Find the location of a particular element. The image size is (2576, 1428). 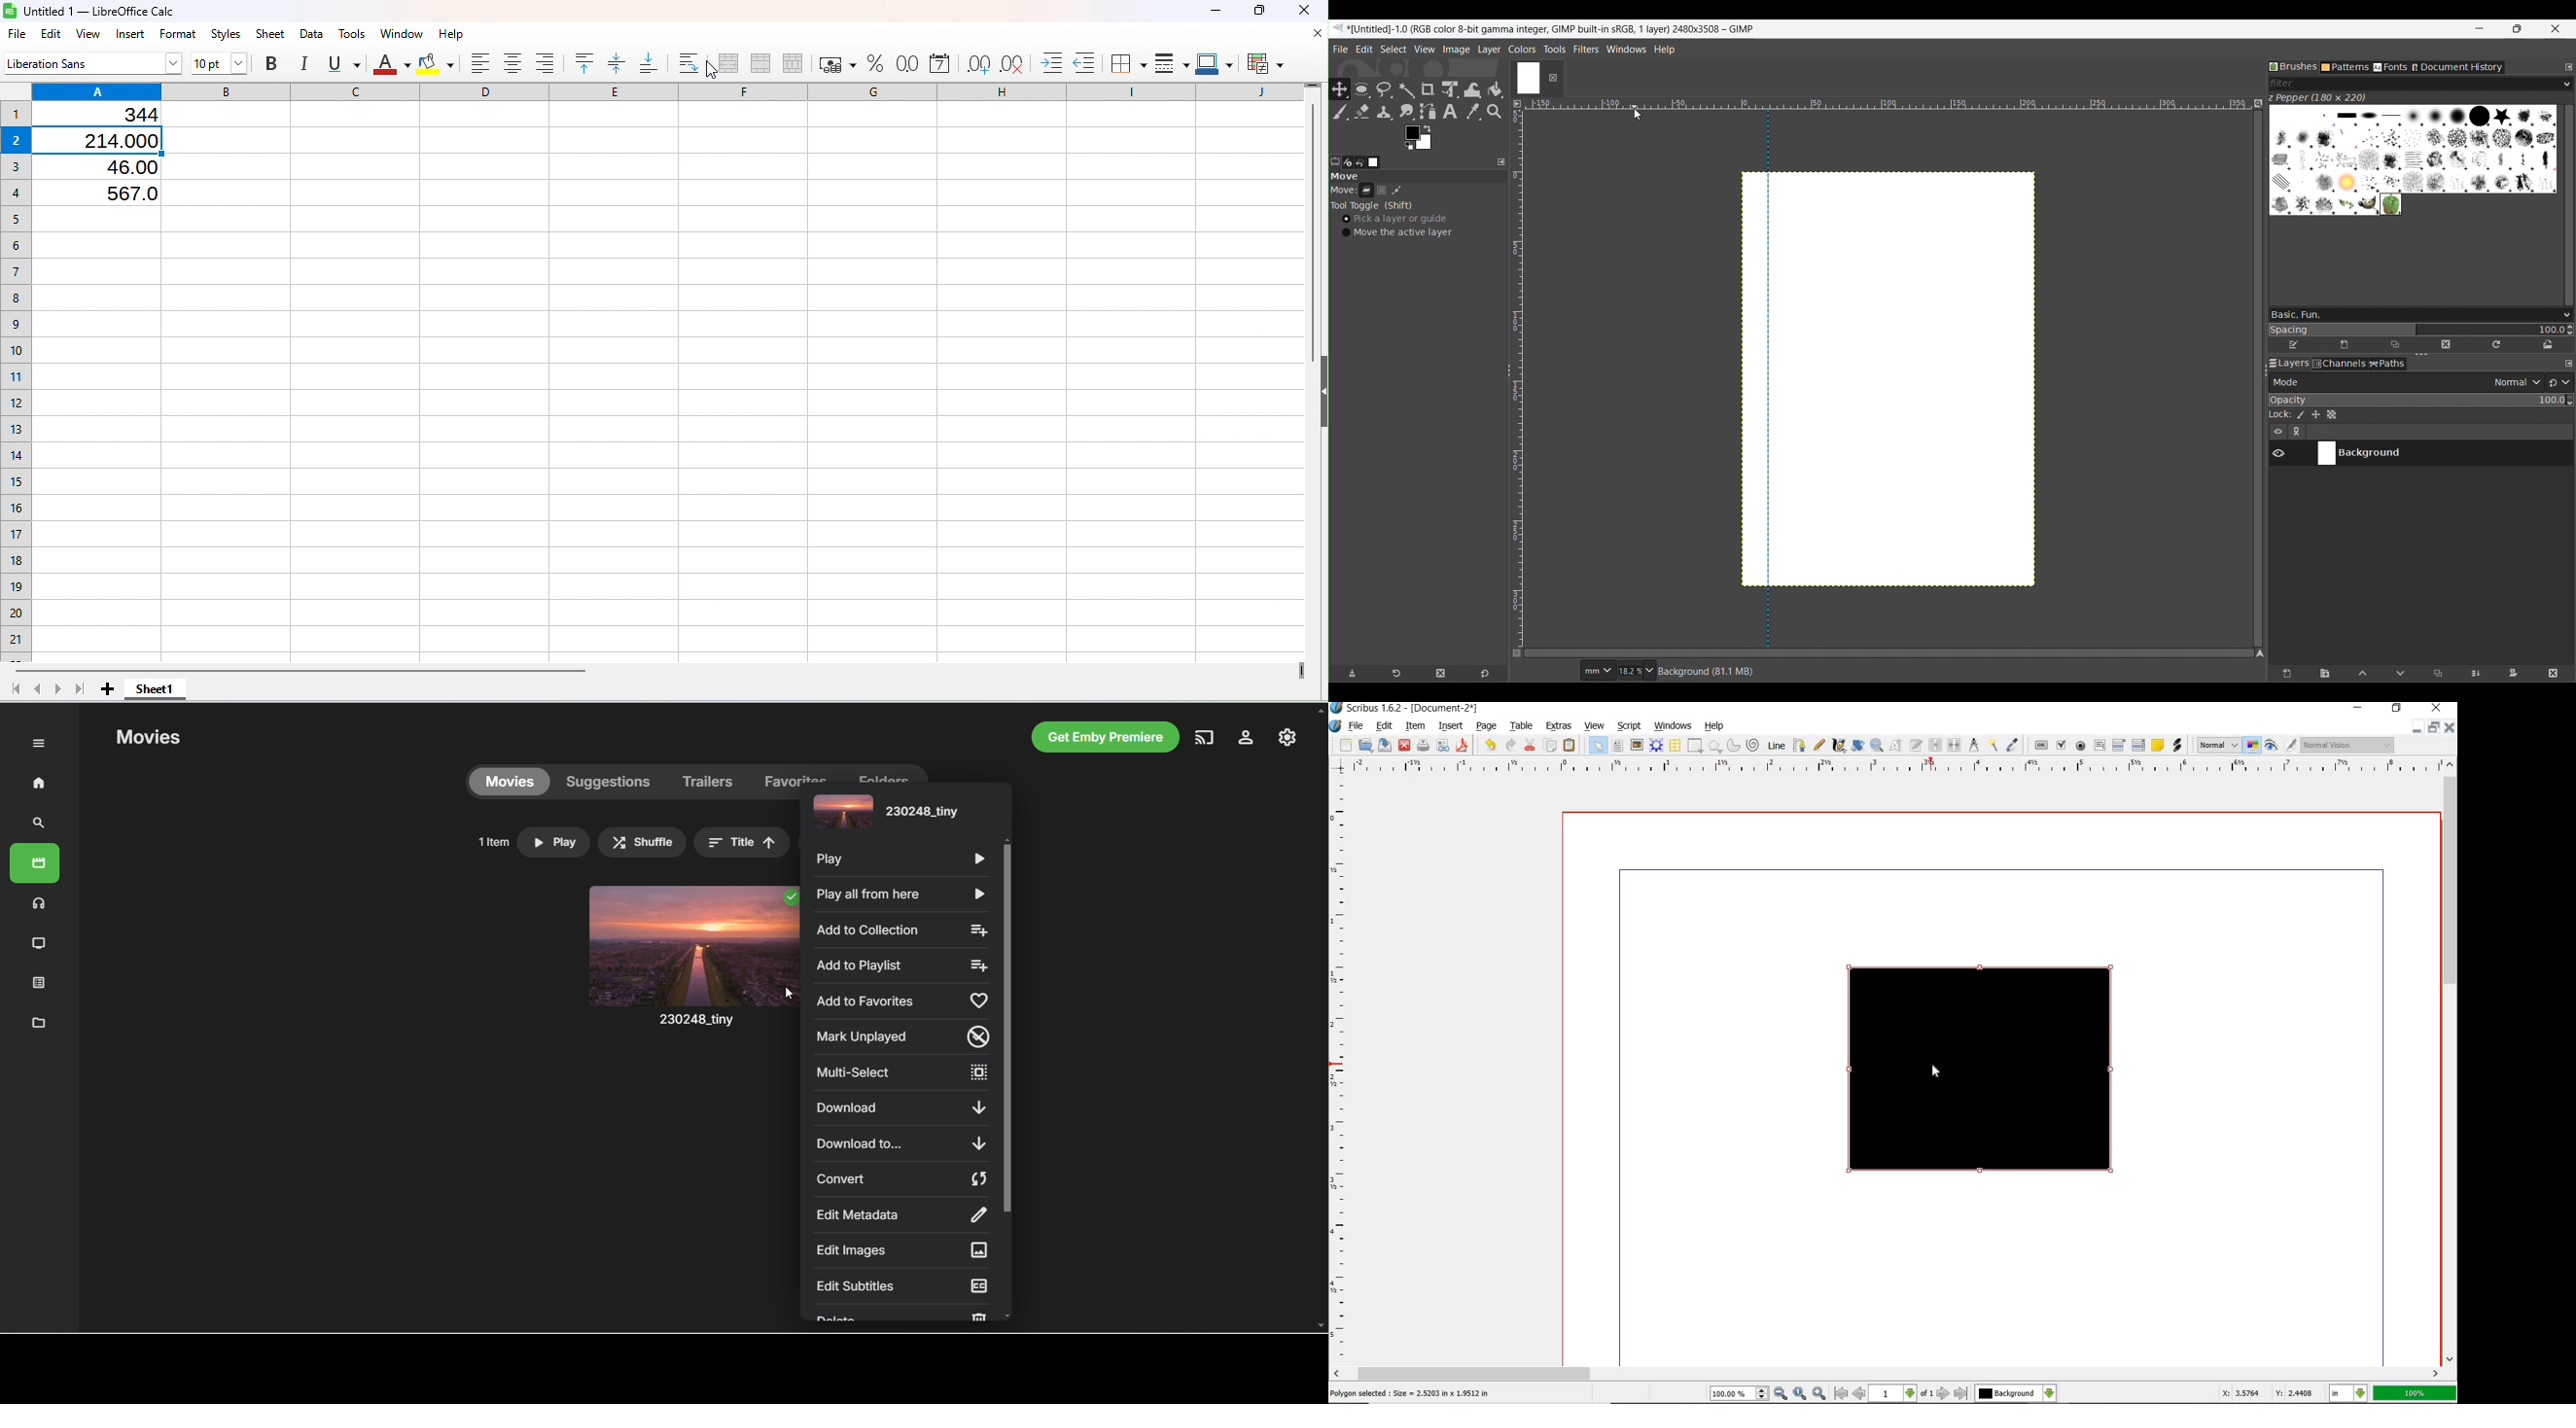

select current page is located at coordinates (1901, 1394).